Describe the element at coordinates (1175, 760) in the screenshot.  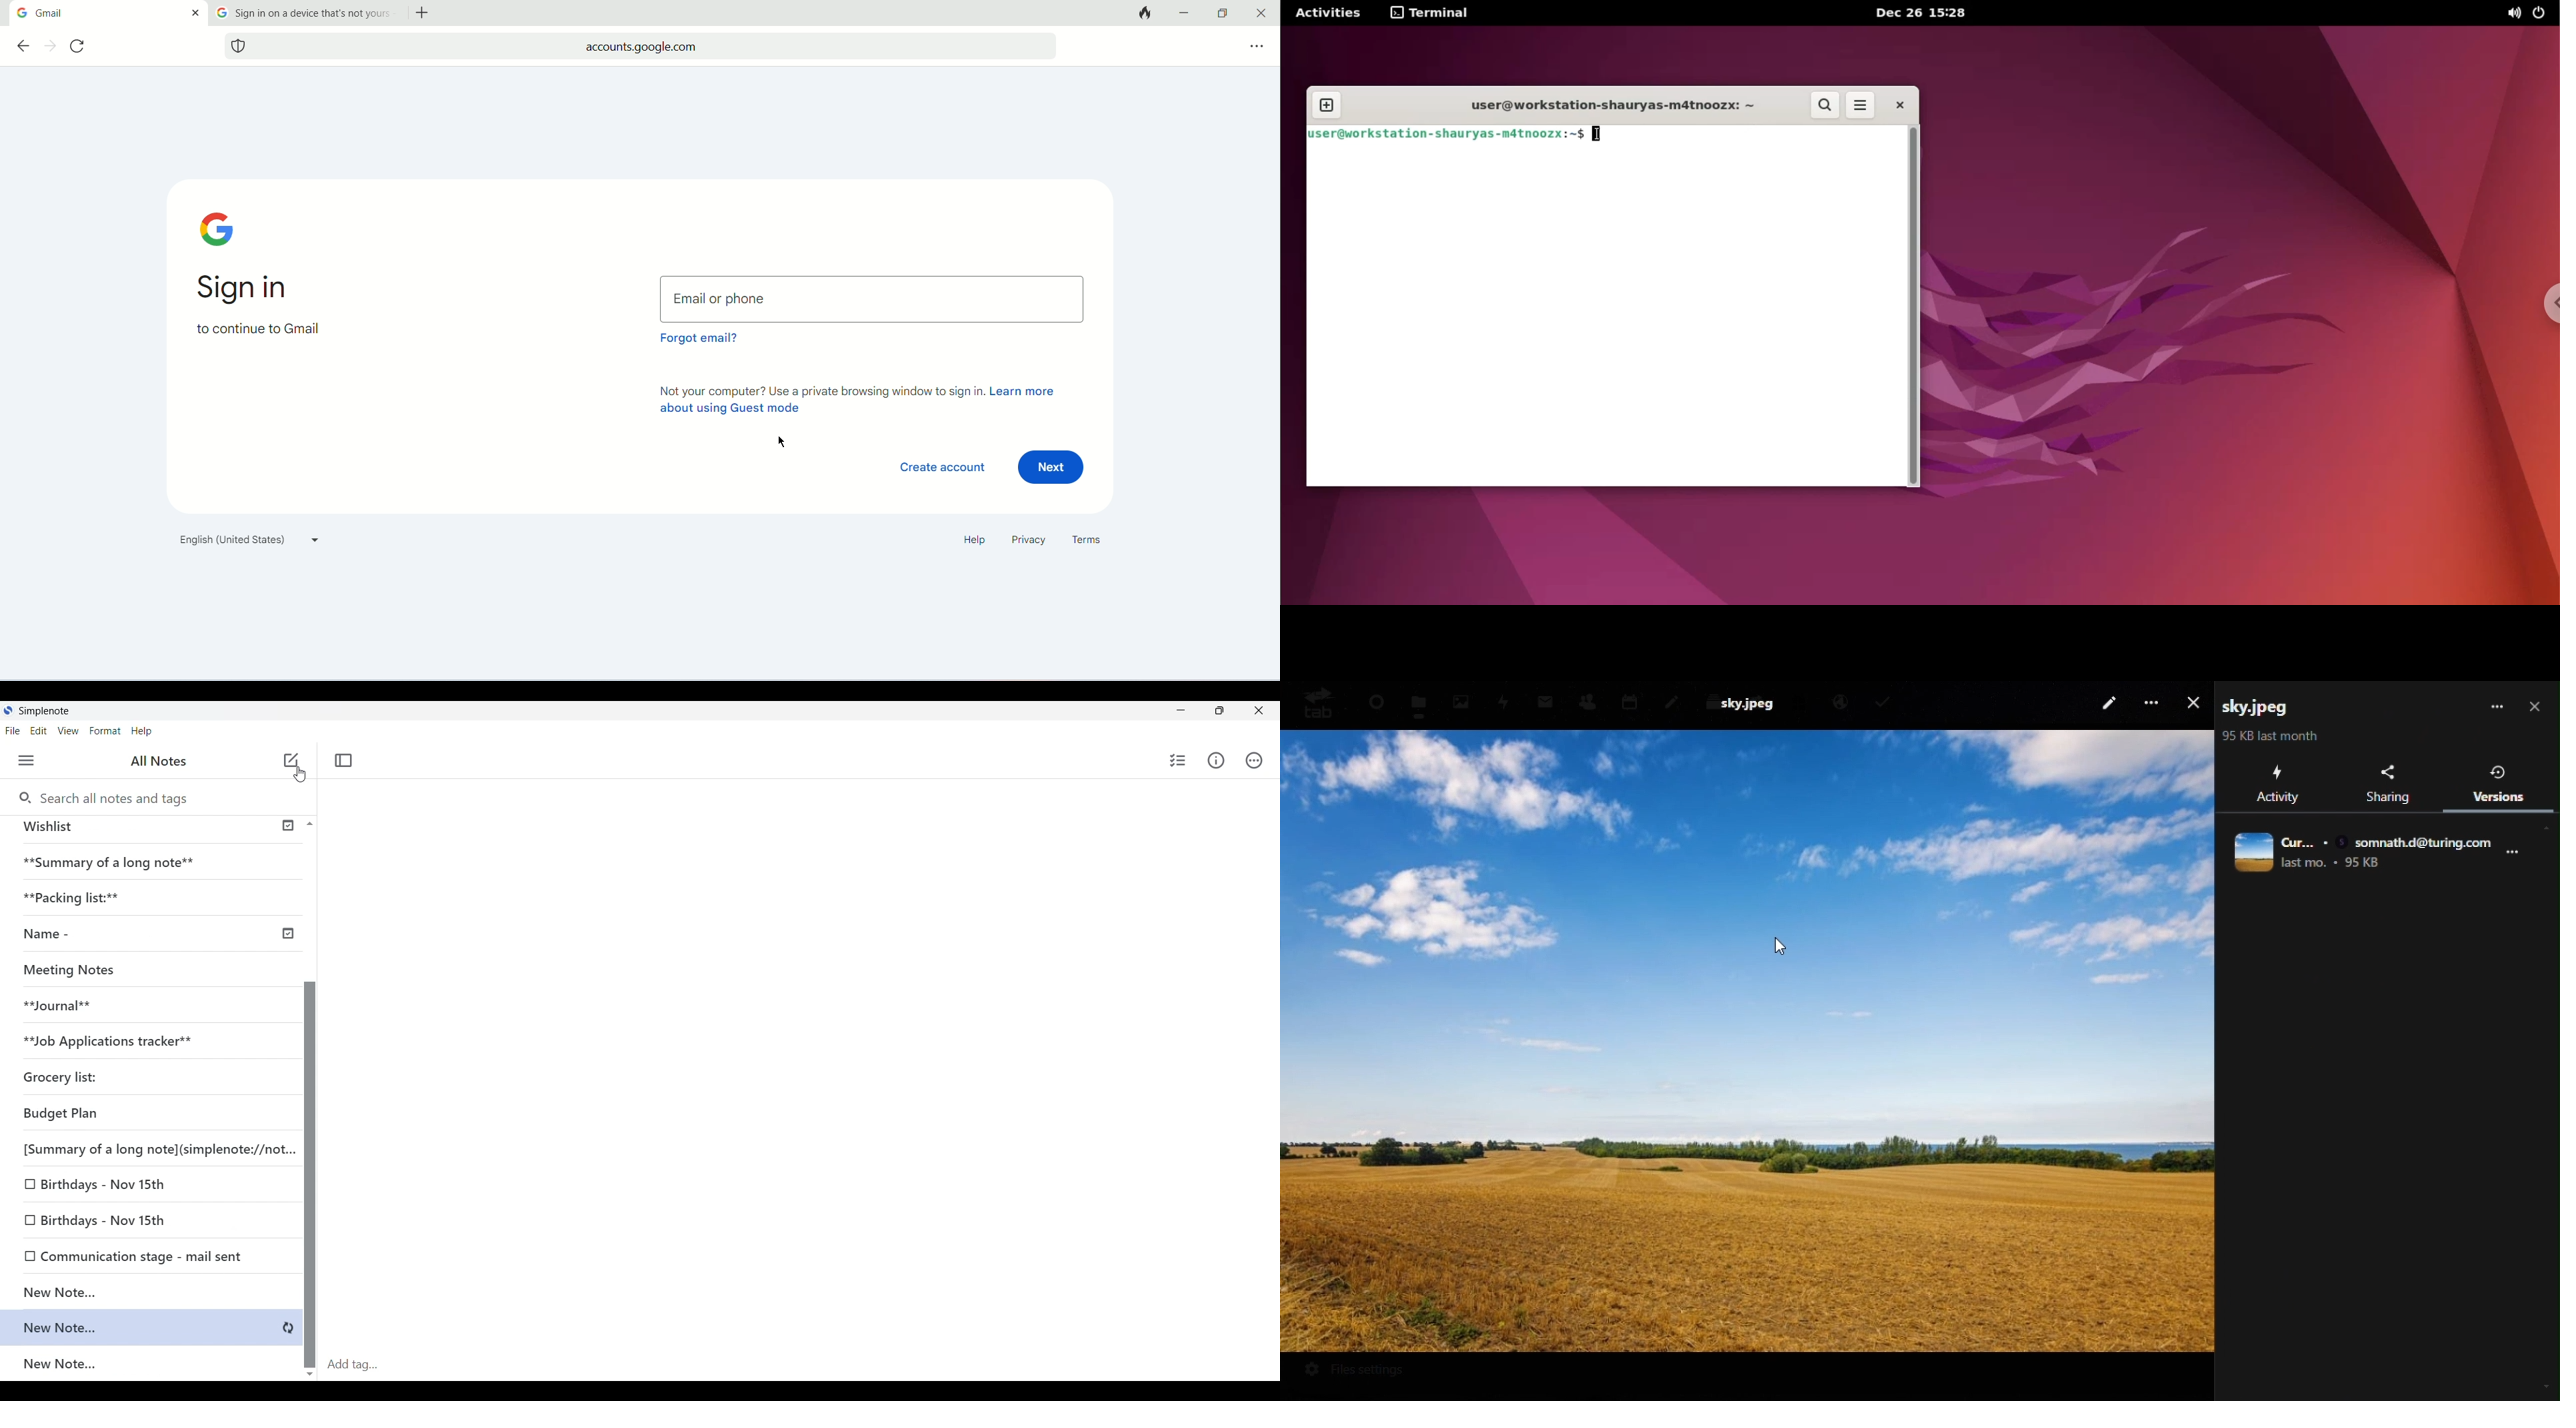
I see `Checklist` at that location.